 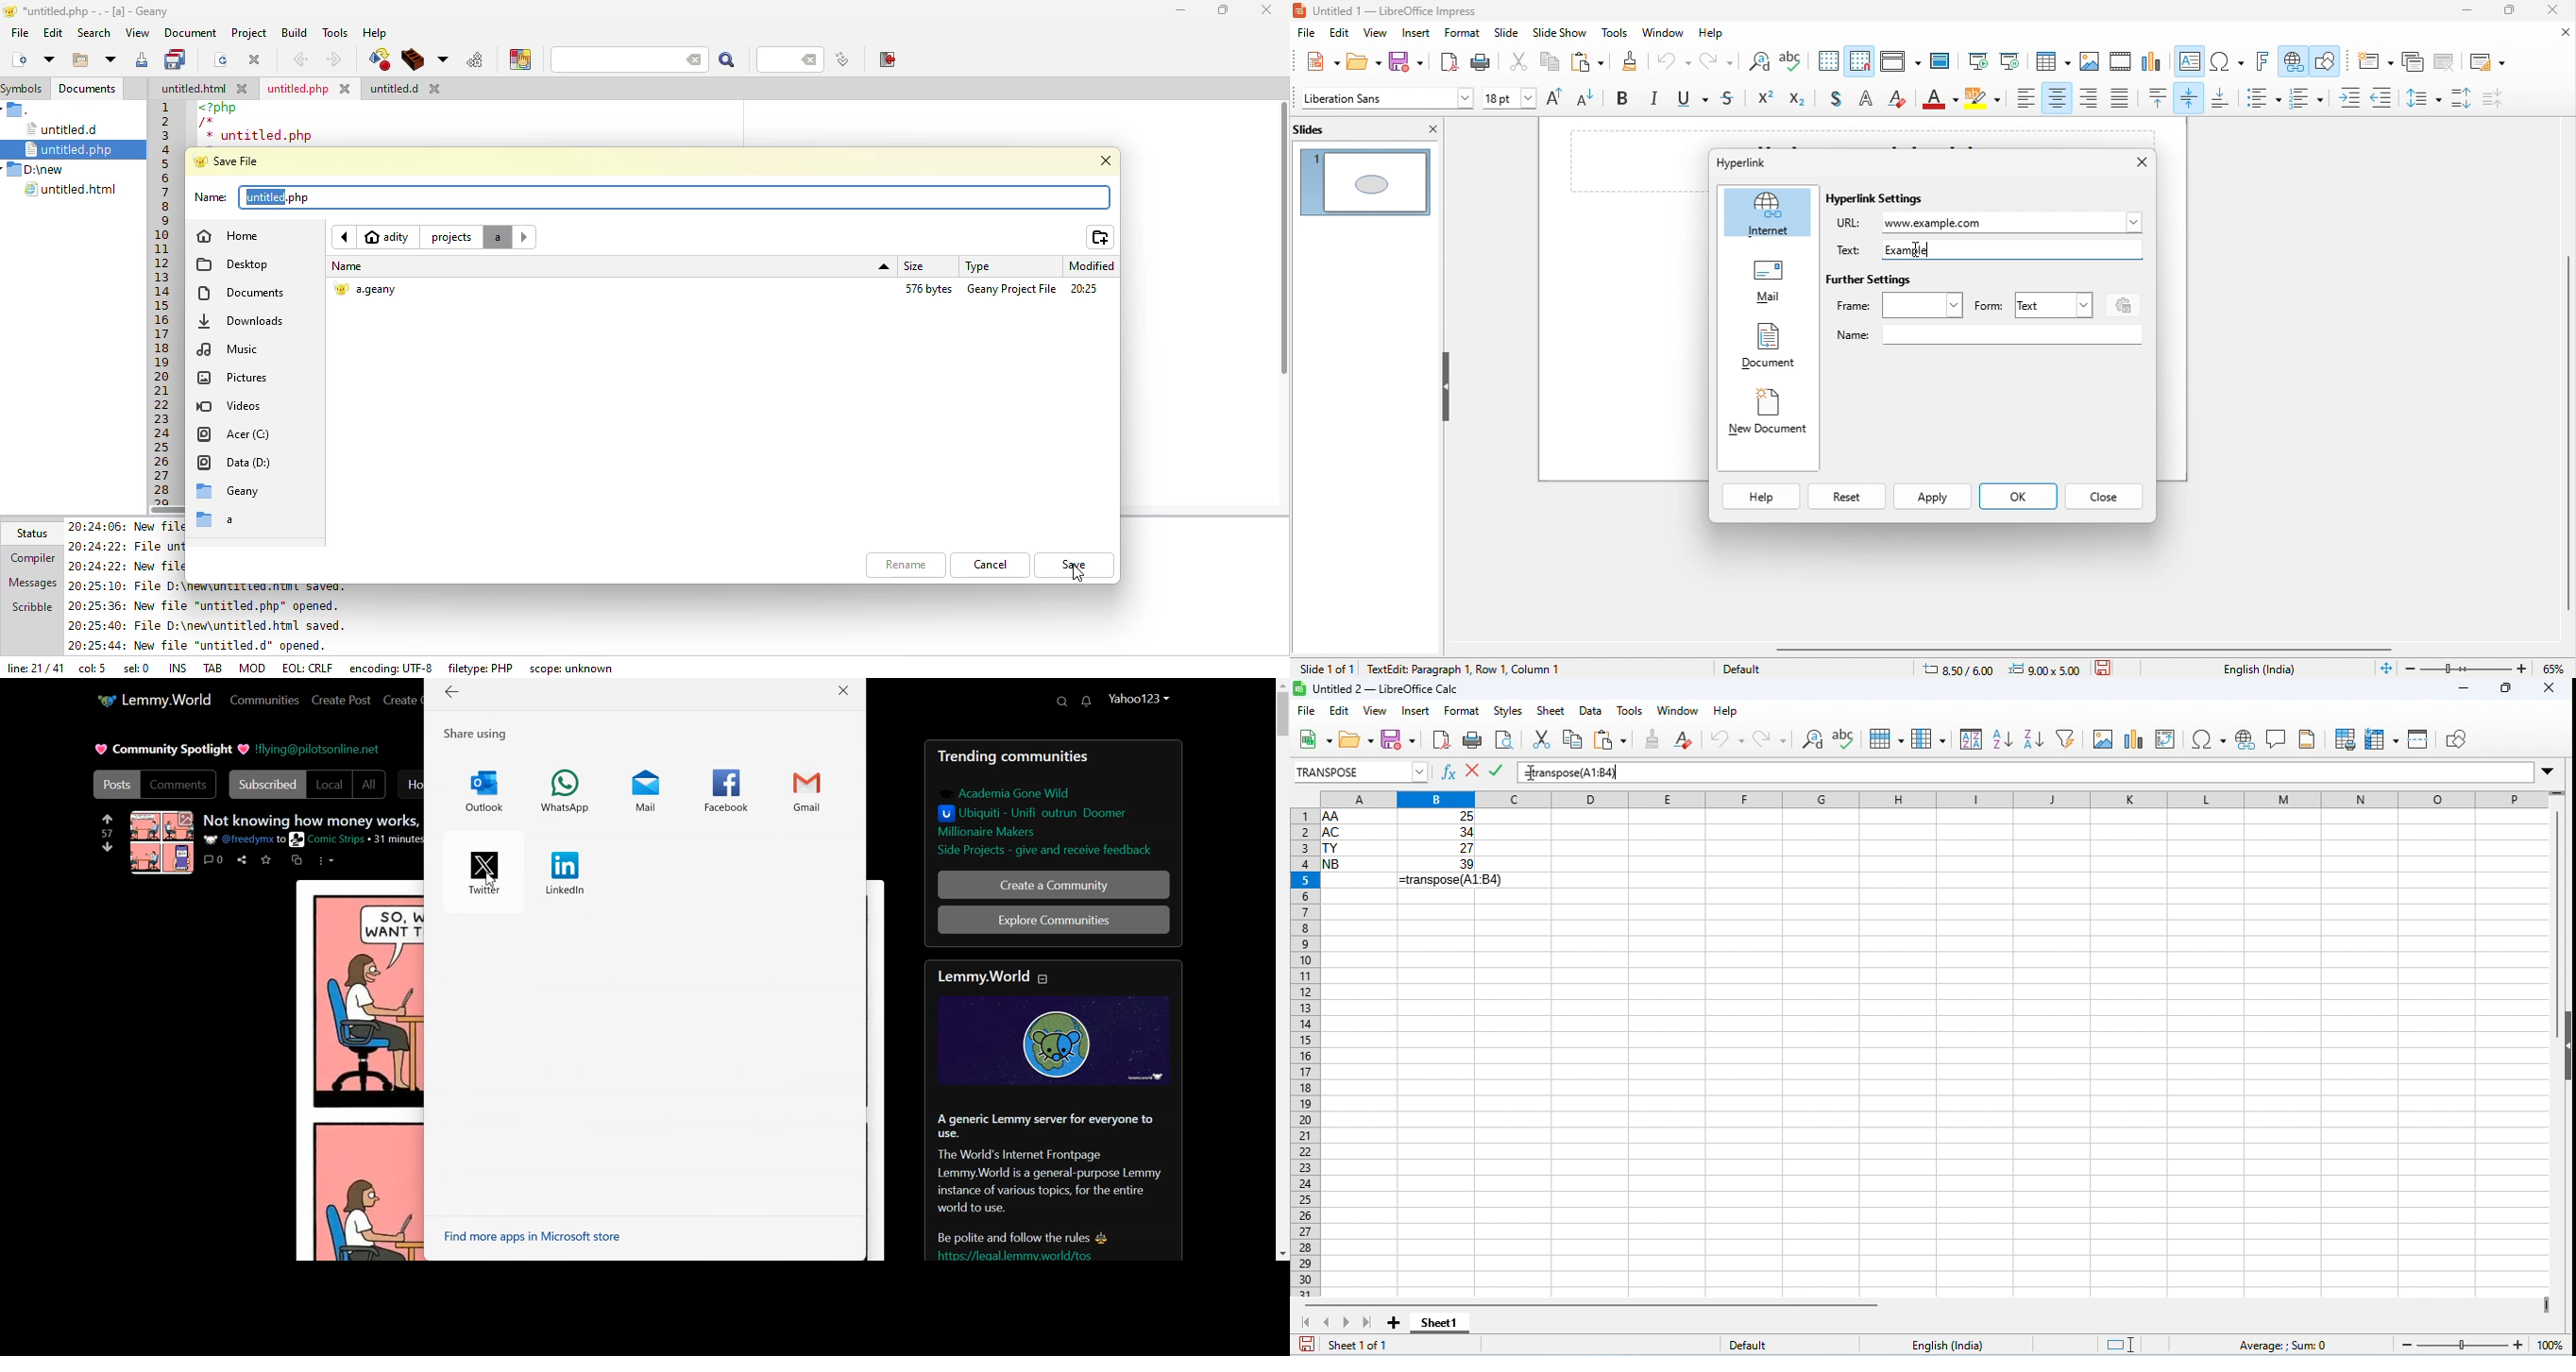 What do you see at coordinates (980, 974) in the screenshot?
I see `lemmy world` at bounding box center [980, 974].